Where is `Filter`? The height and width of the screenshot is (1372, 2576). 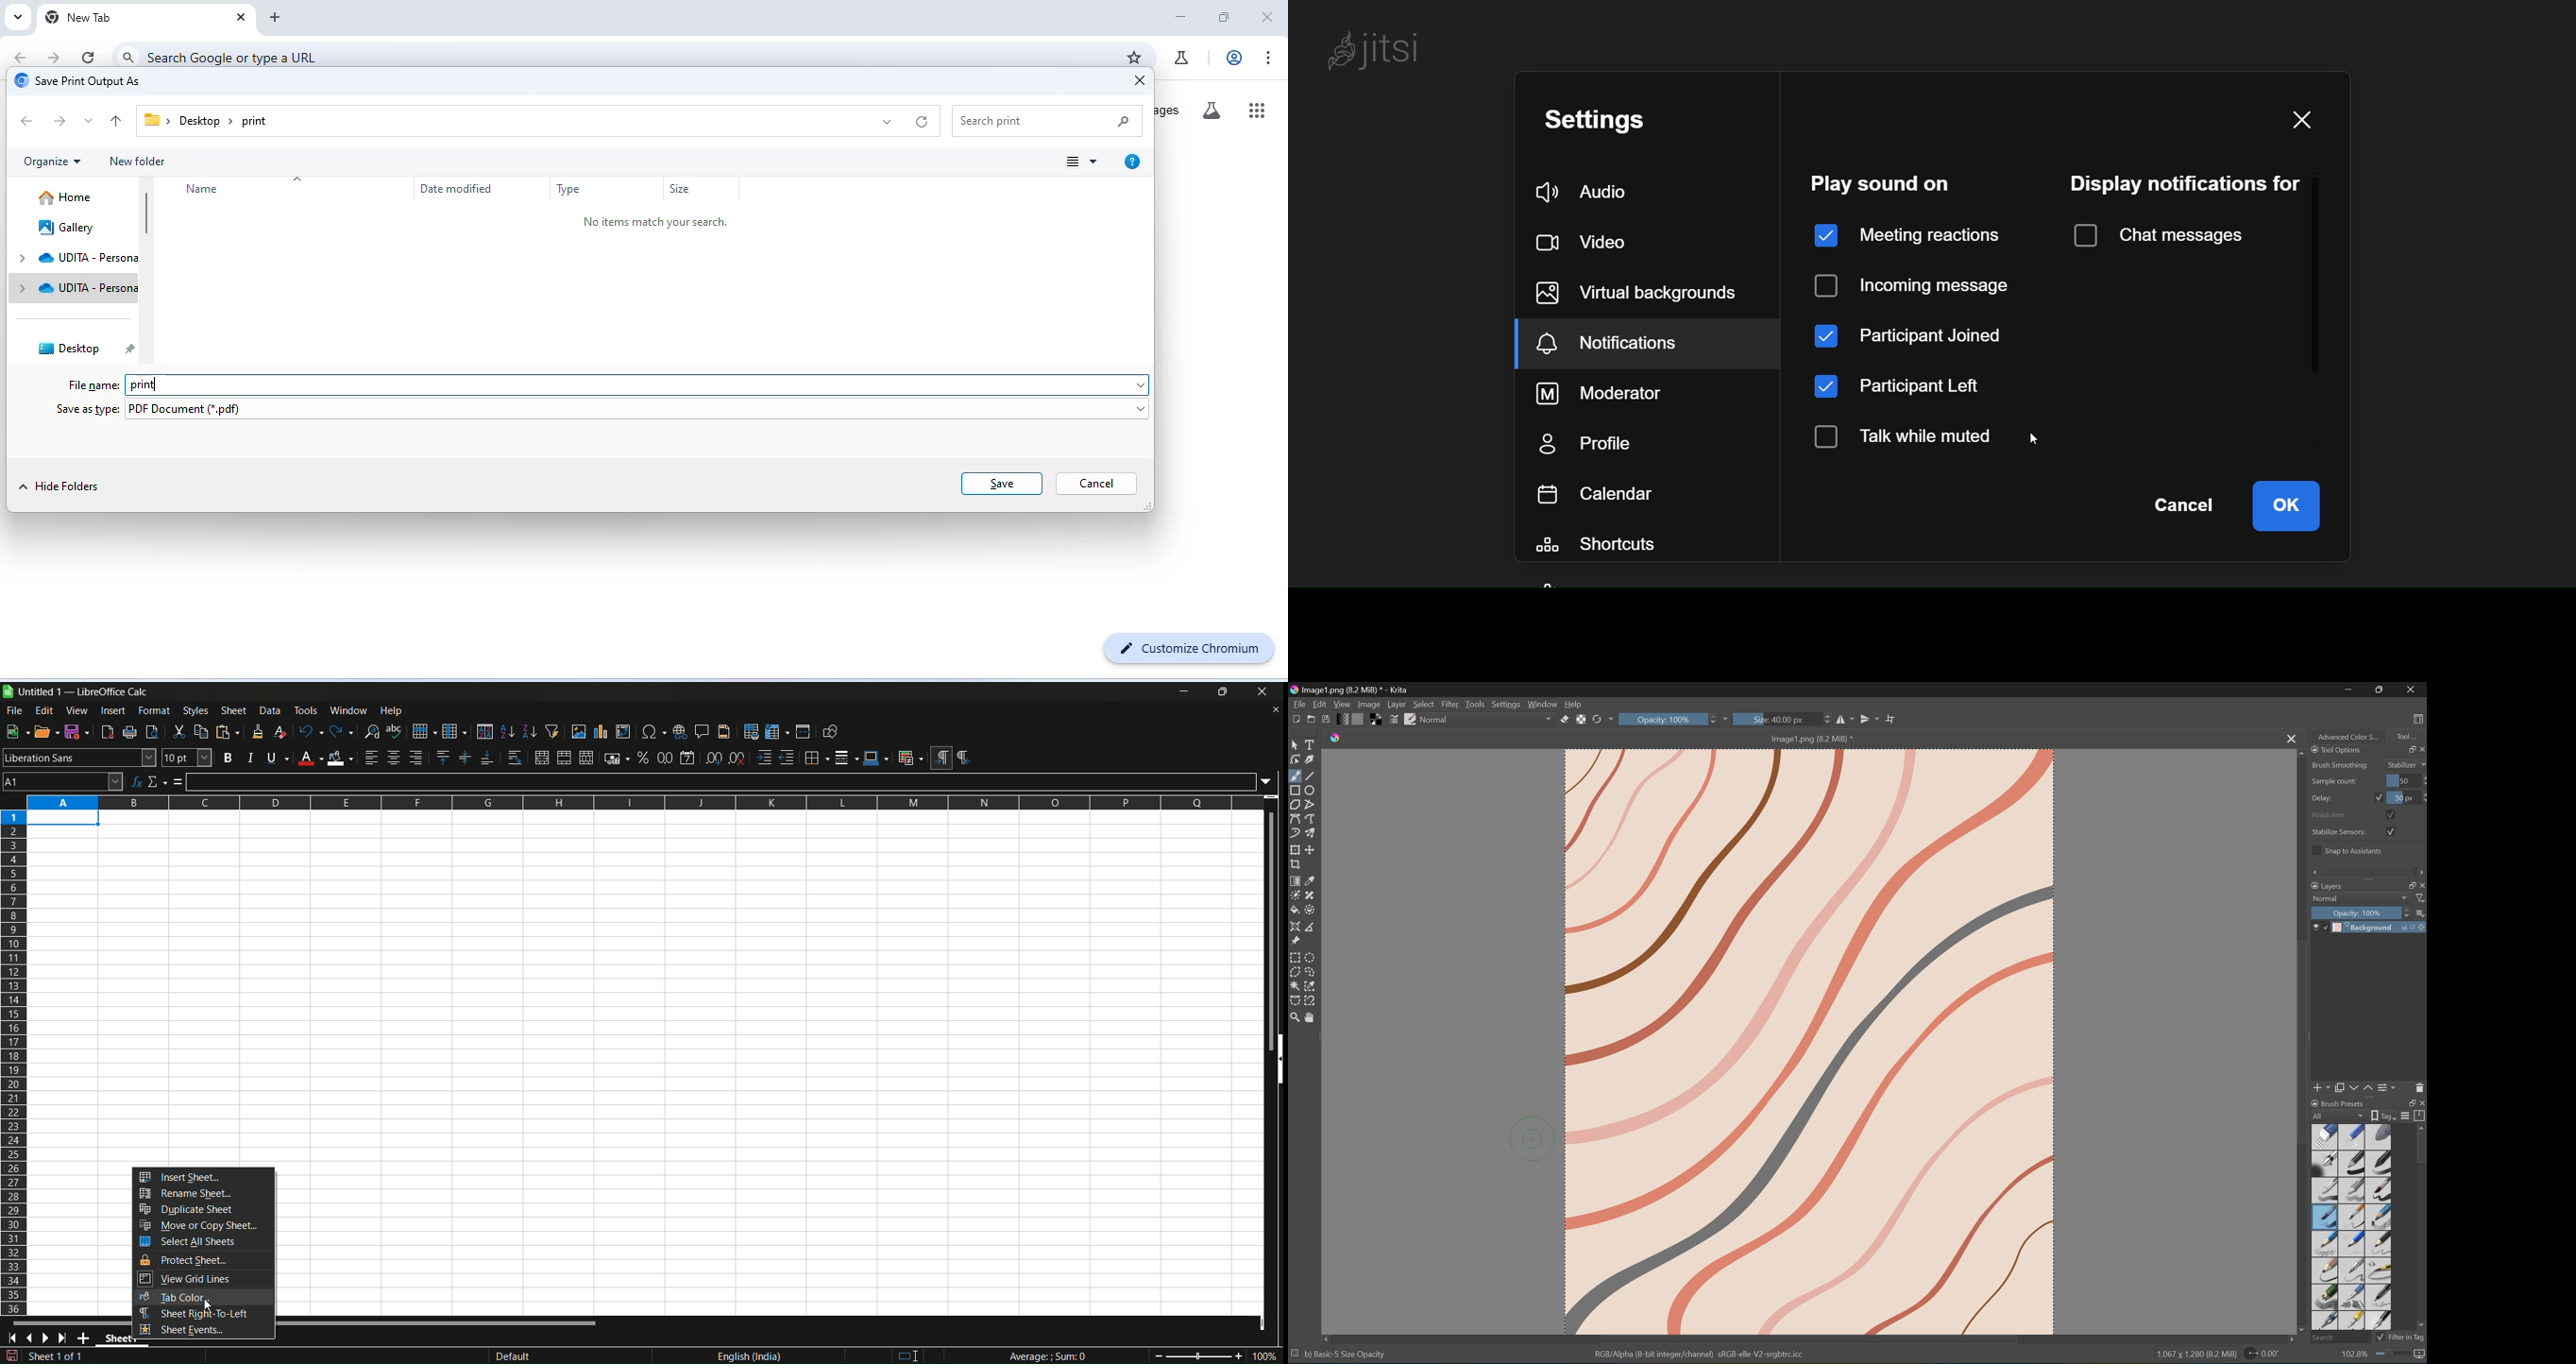
Filter is located at coordinates (2420, 899).